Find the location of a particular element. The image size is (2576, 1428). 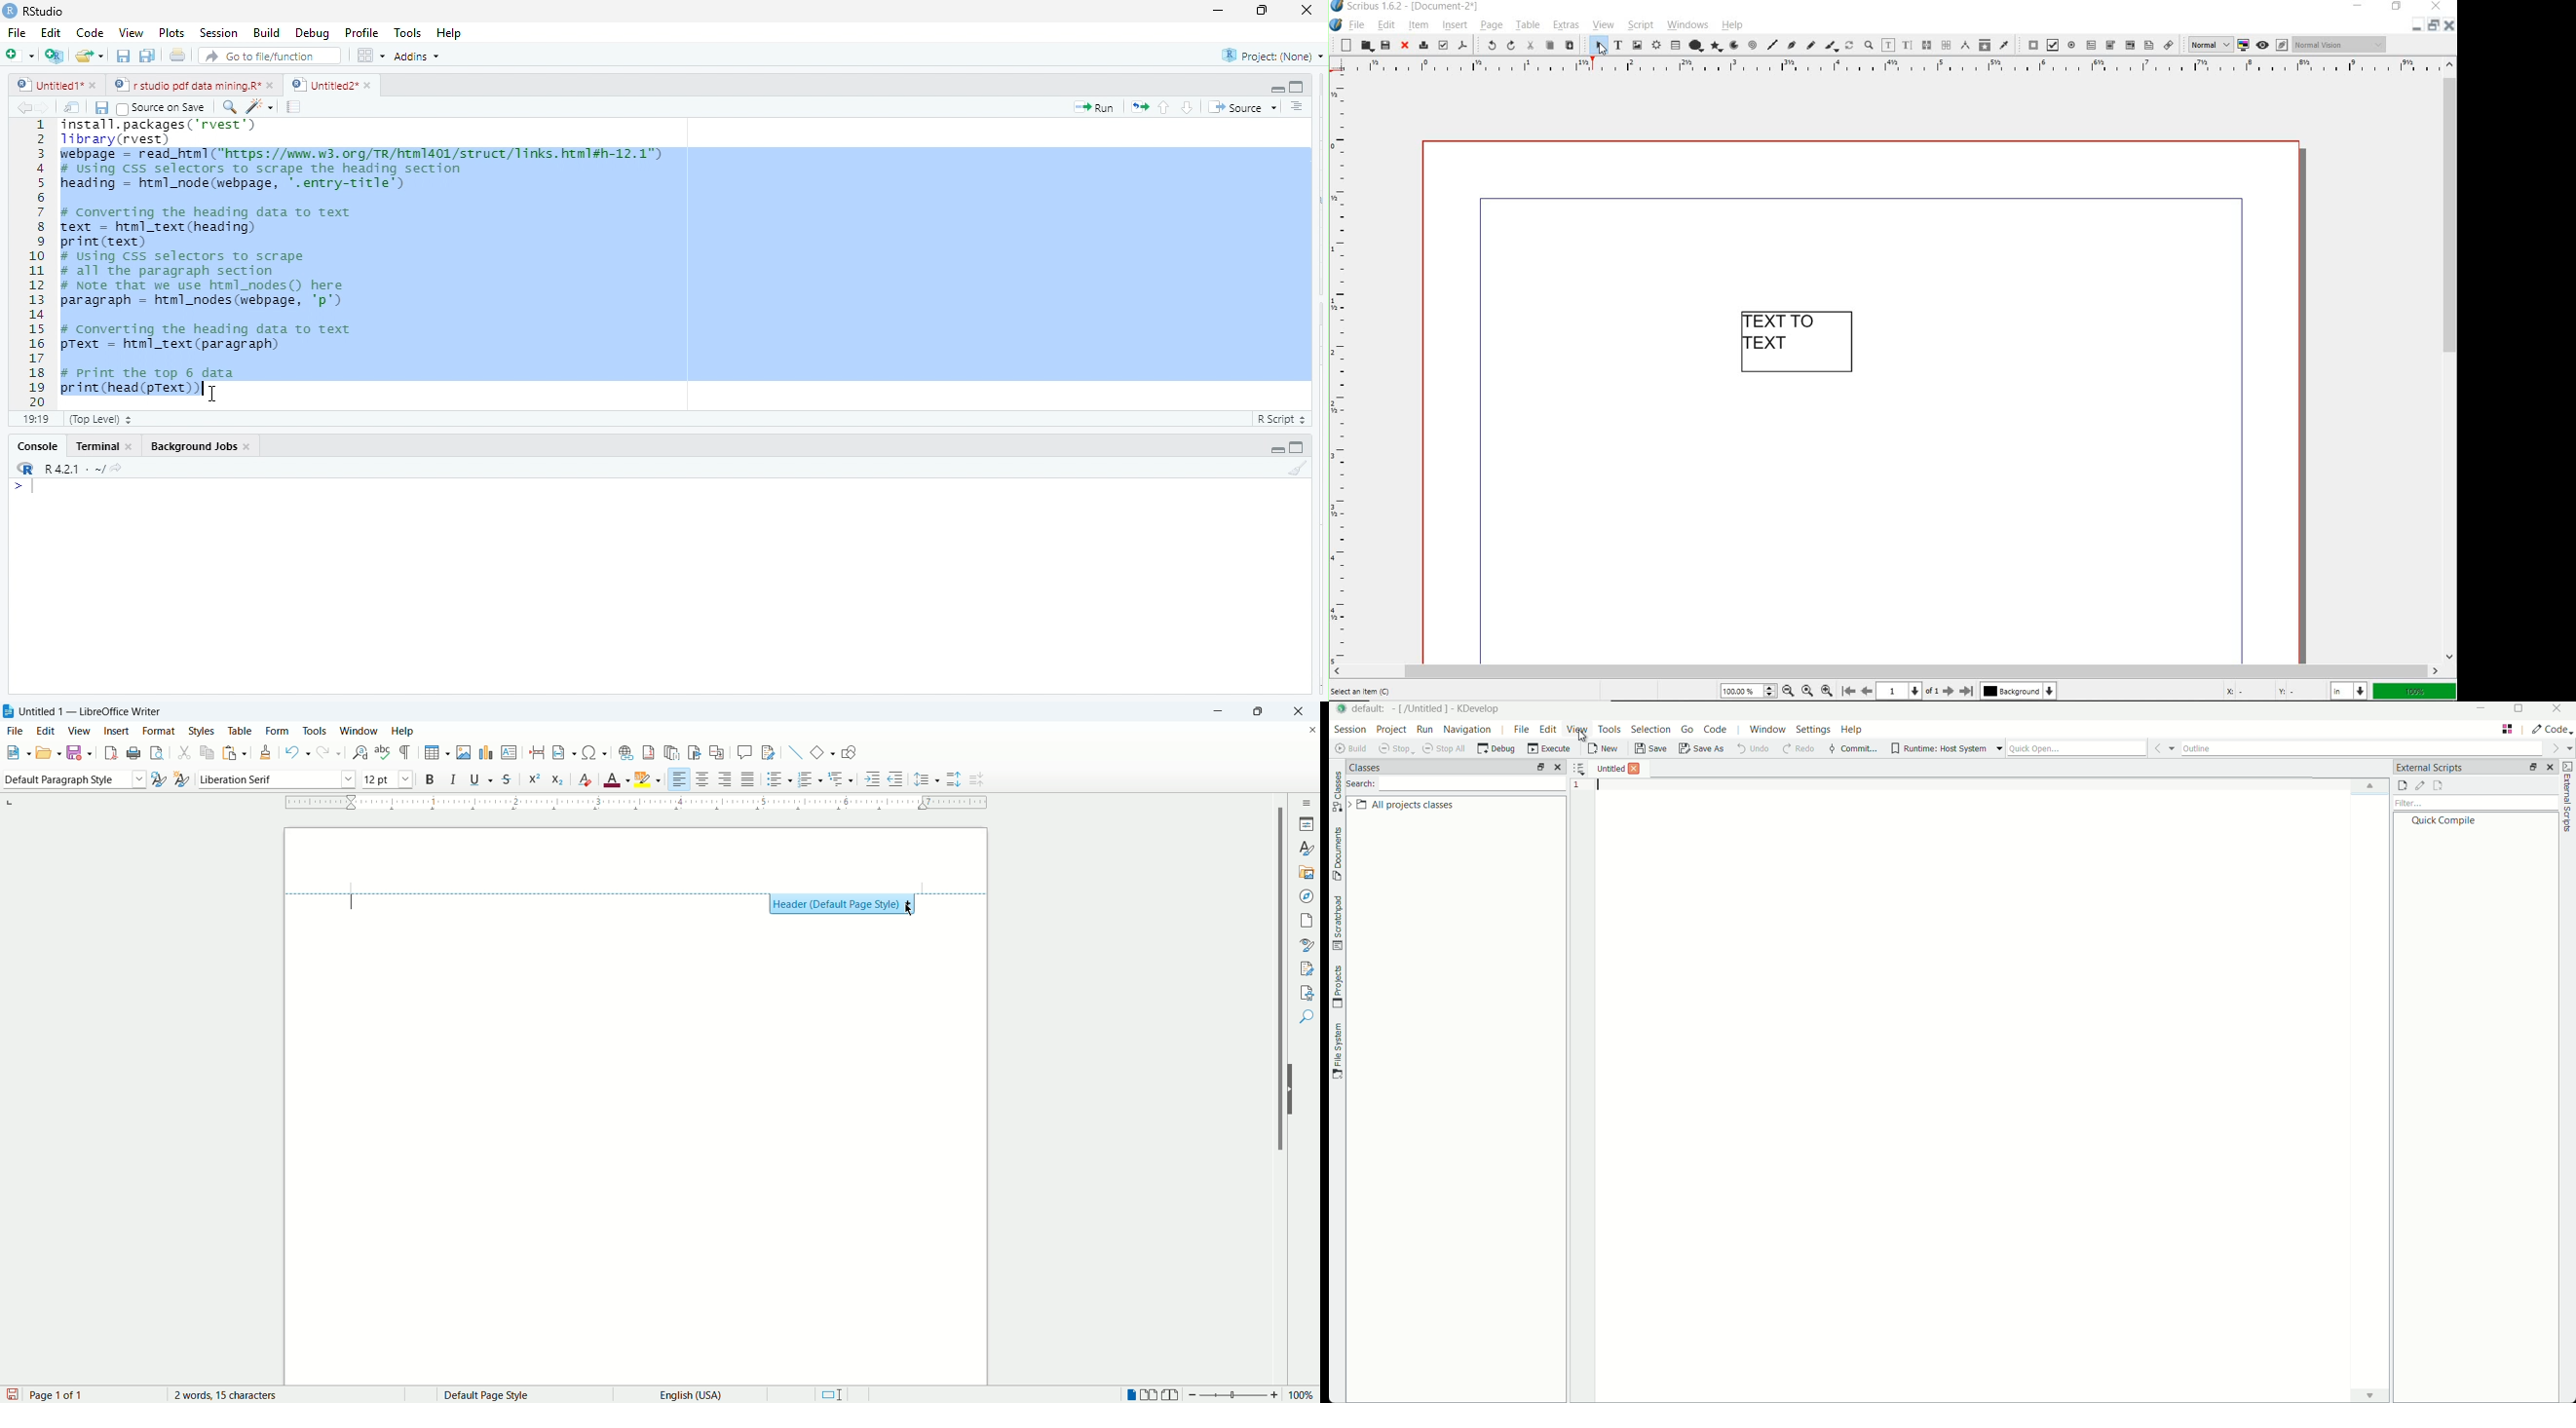

format is located at coordinates (157, 731).